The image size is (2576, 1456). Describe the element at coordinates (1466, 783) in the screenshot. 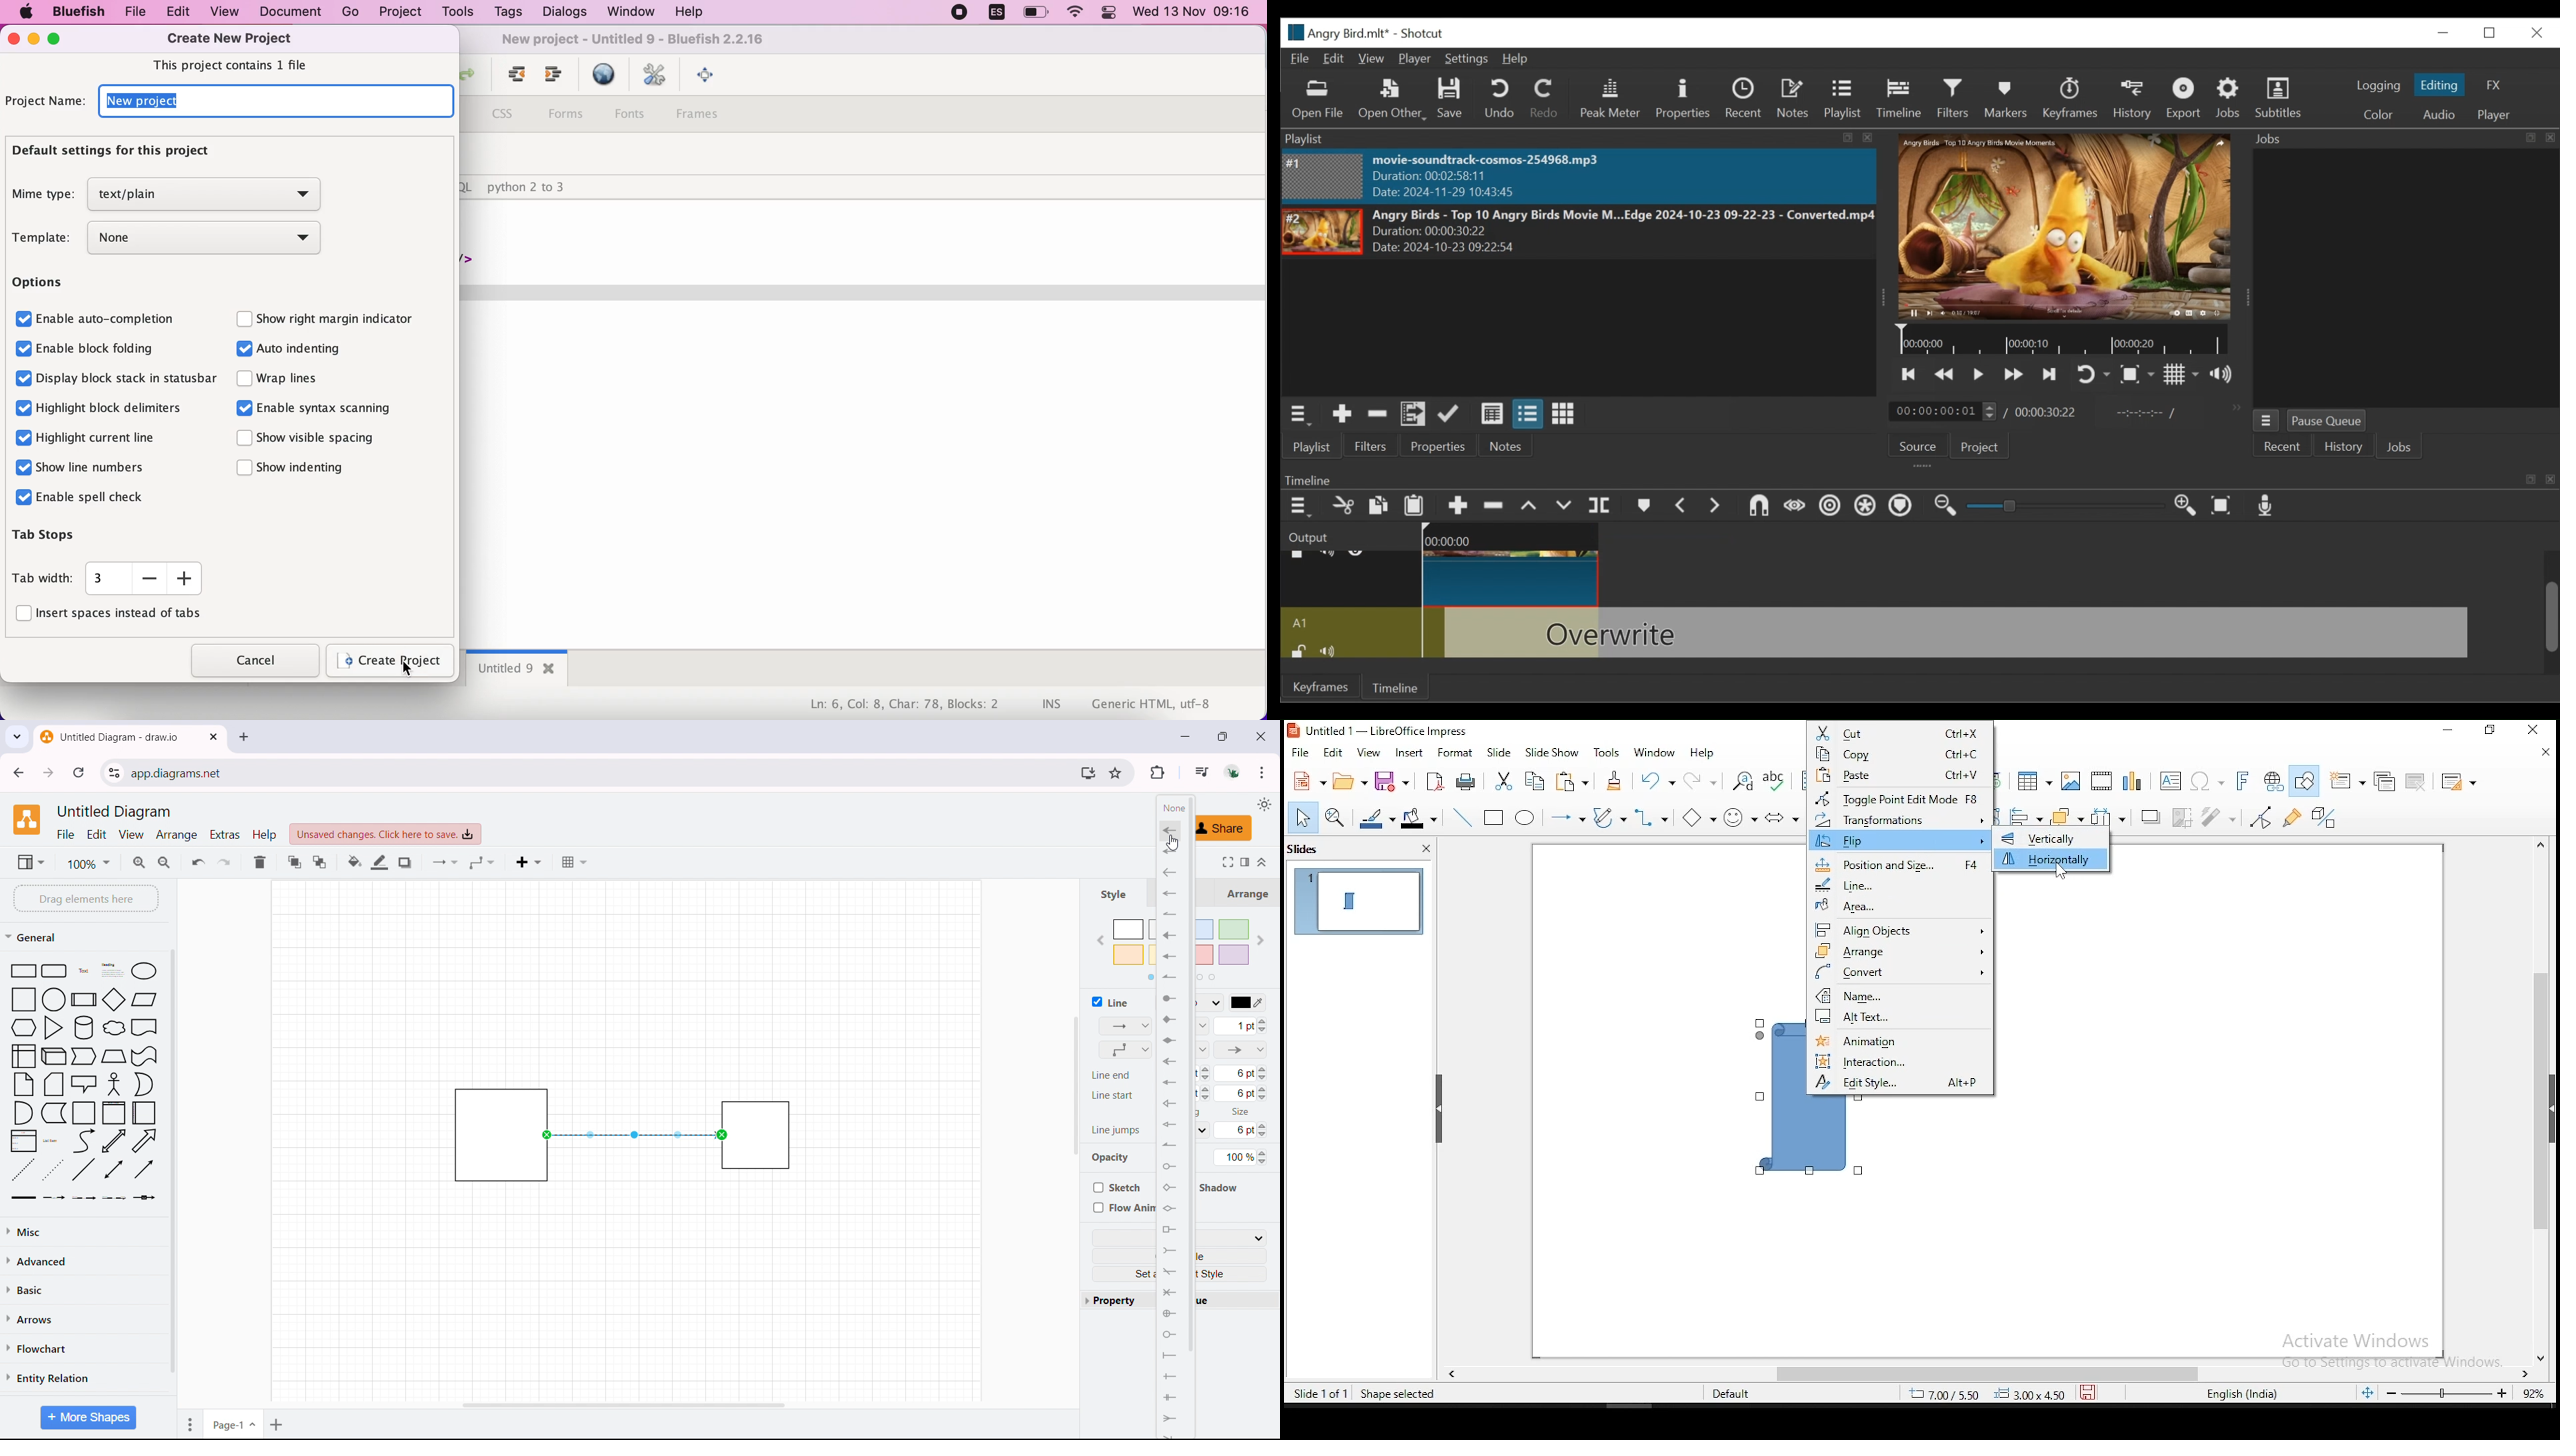

I see `print` at that location.